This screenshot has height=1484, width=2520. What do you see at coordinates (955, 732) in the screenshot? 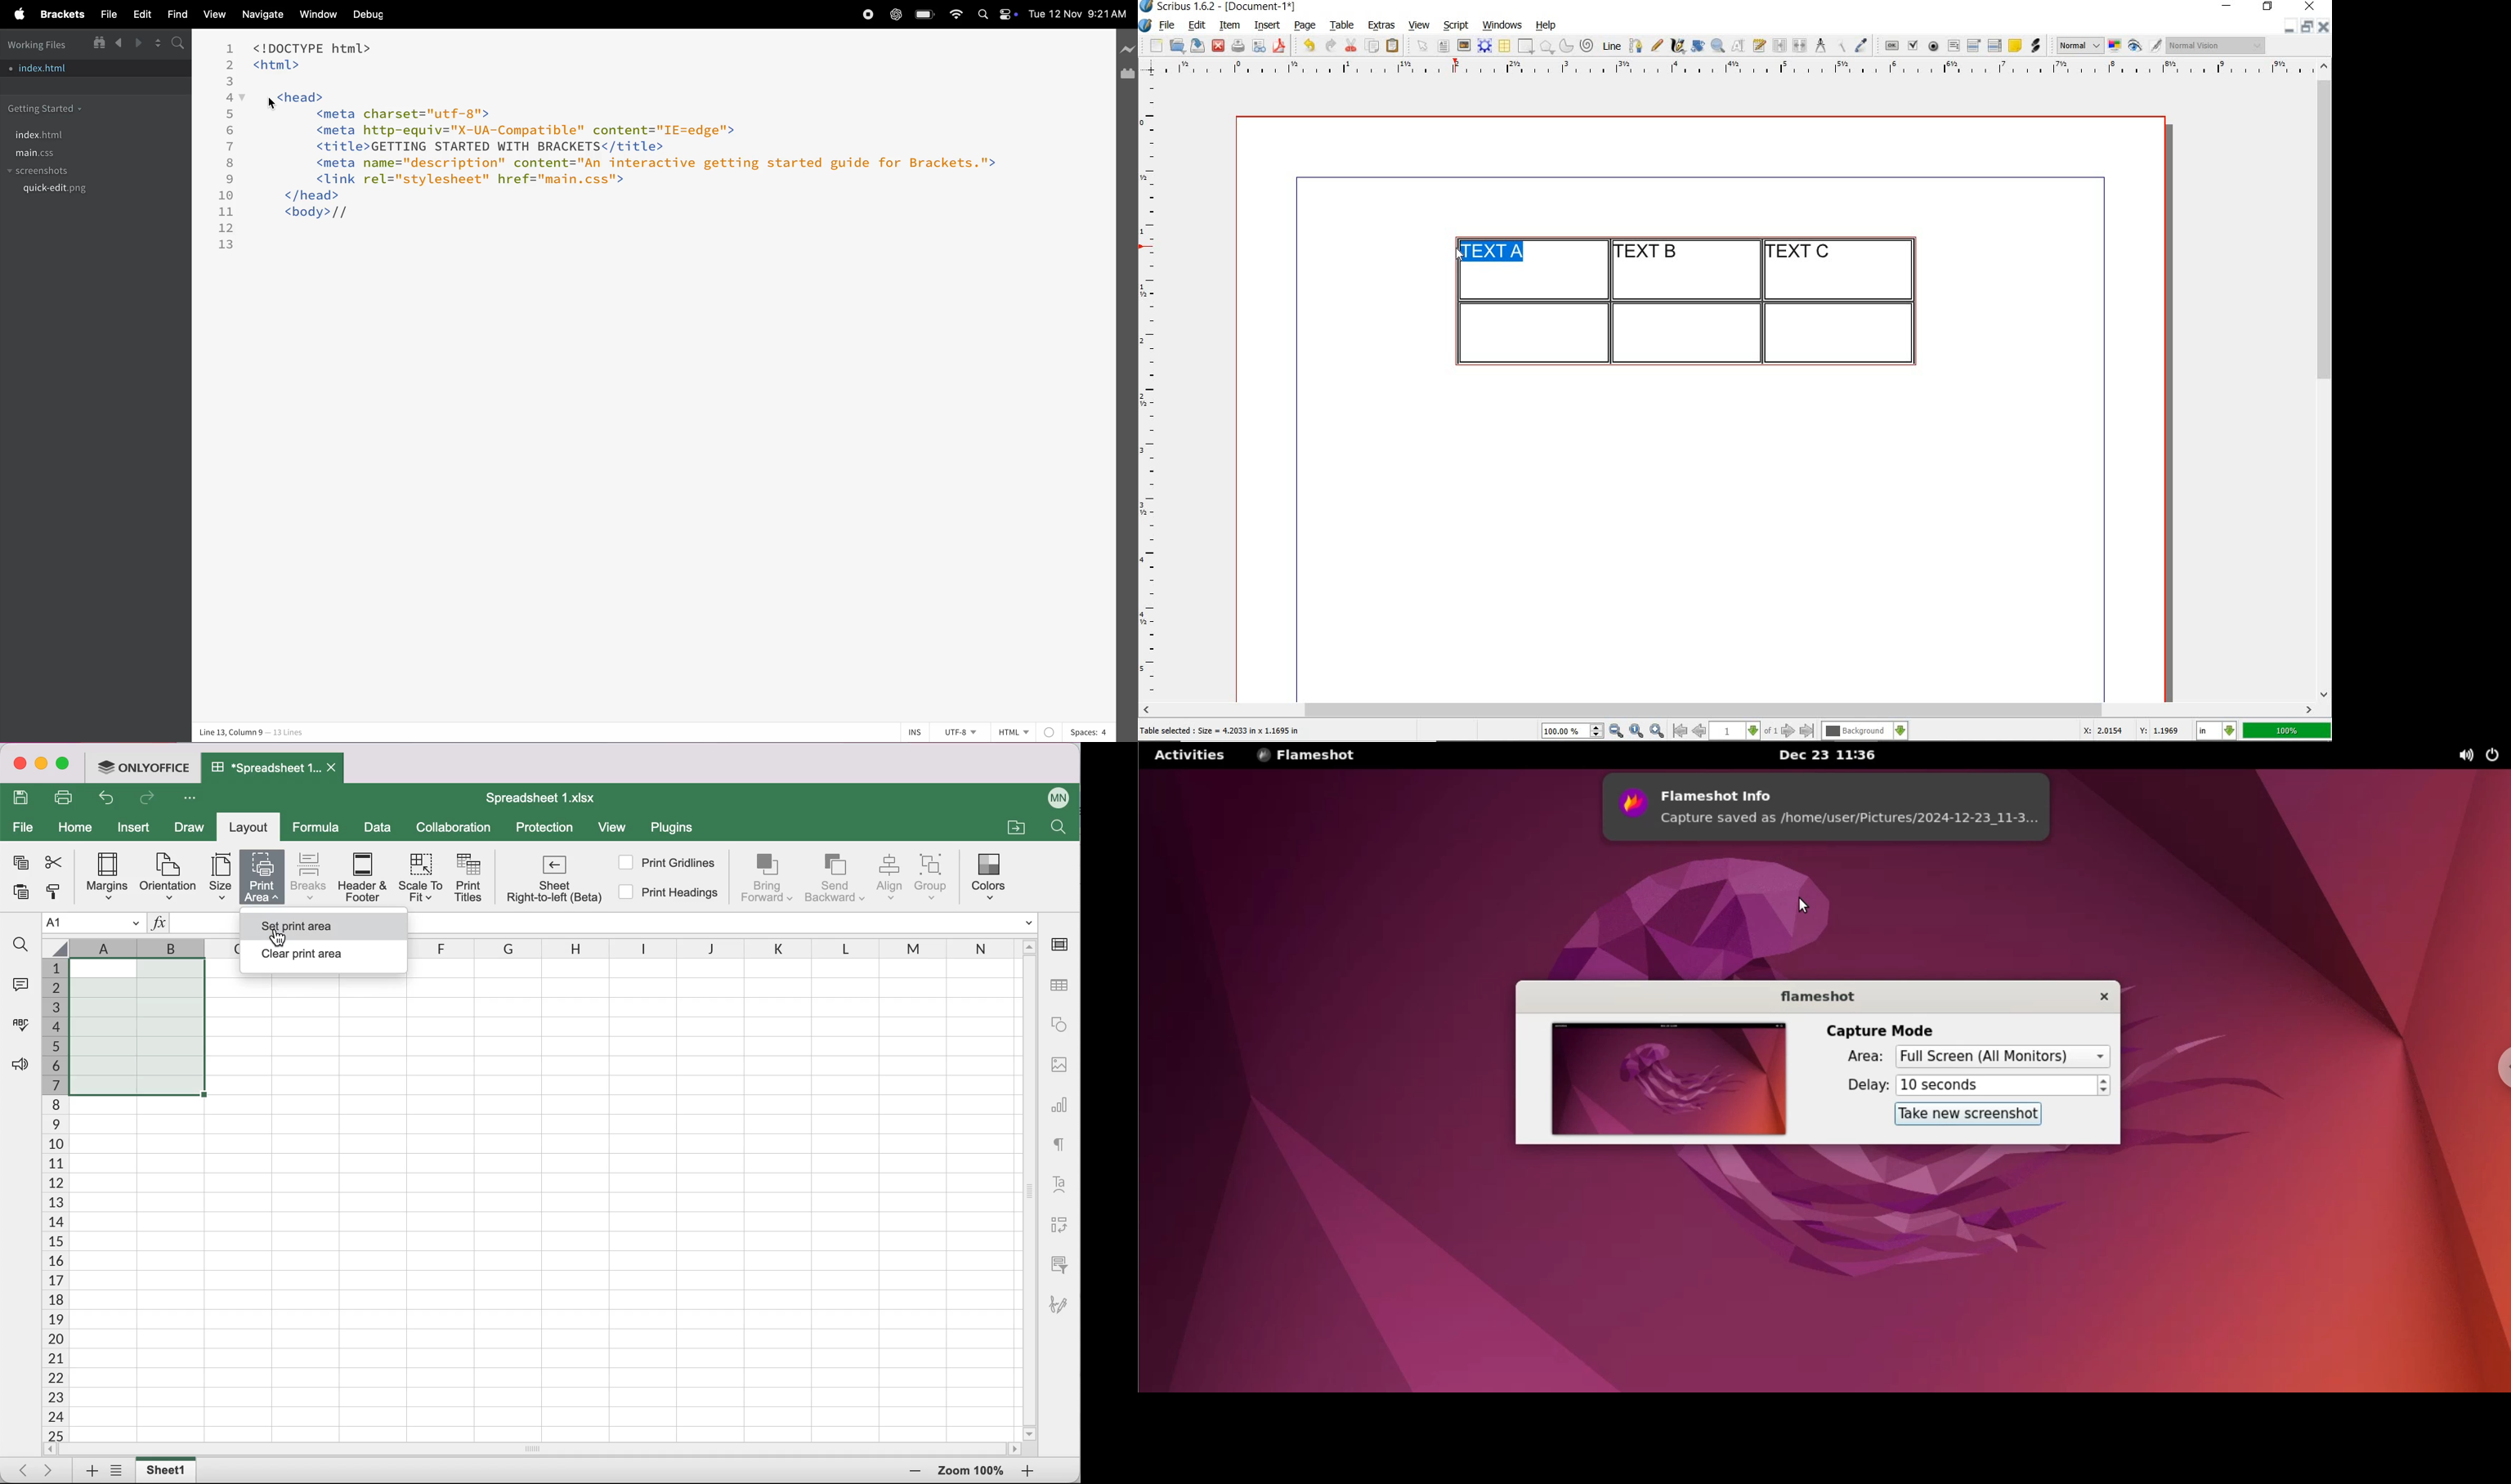
I see `utf 8` at bounding box center [955, 732].